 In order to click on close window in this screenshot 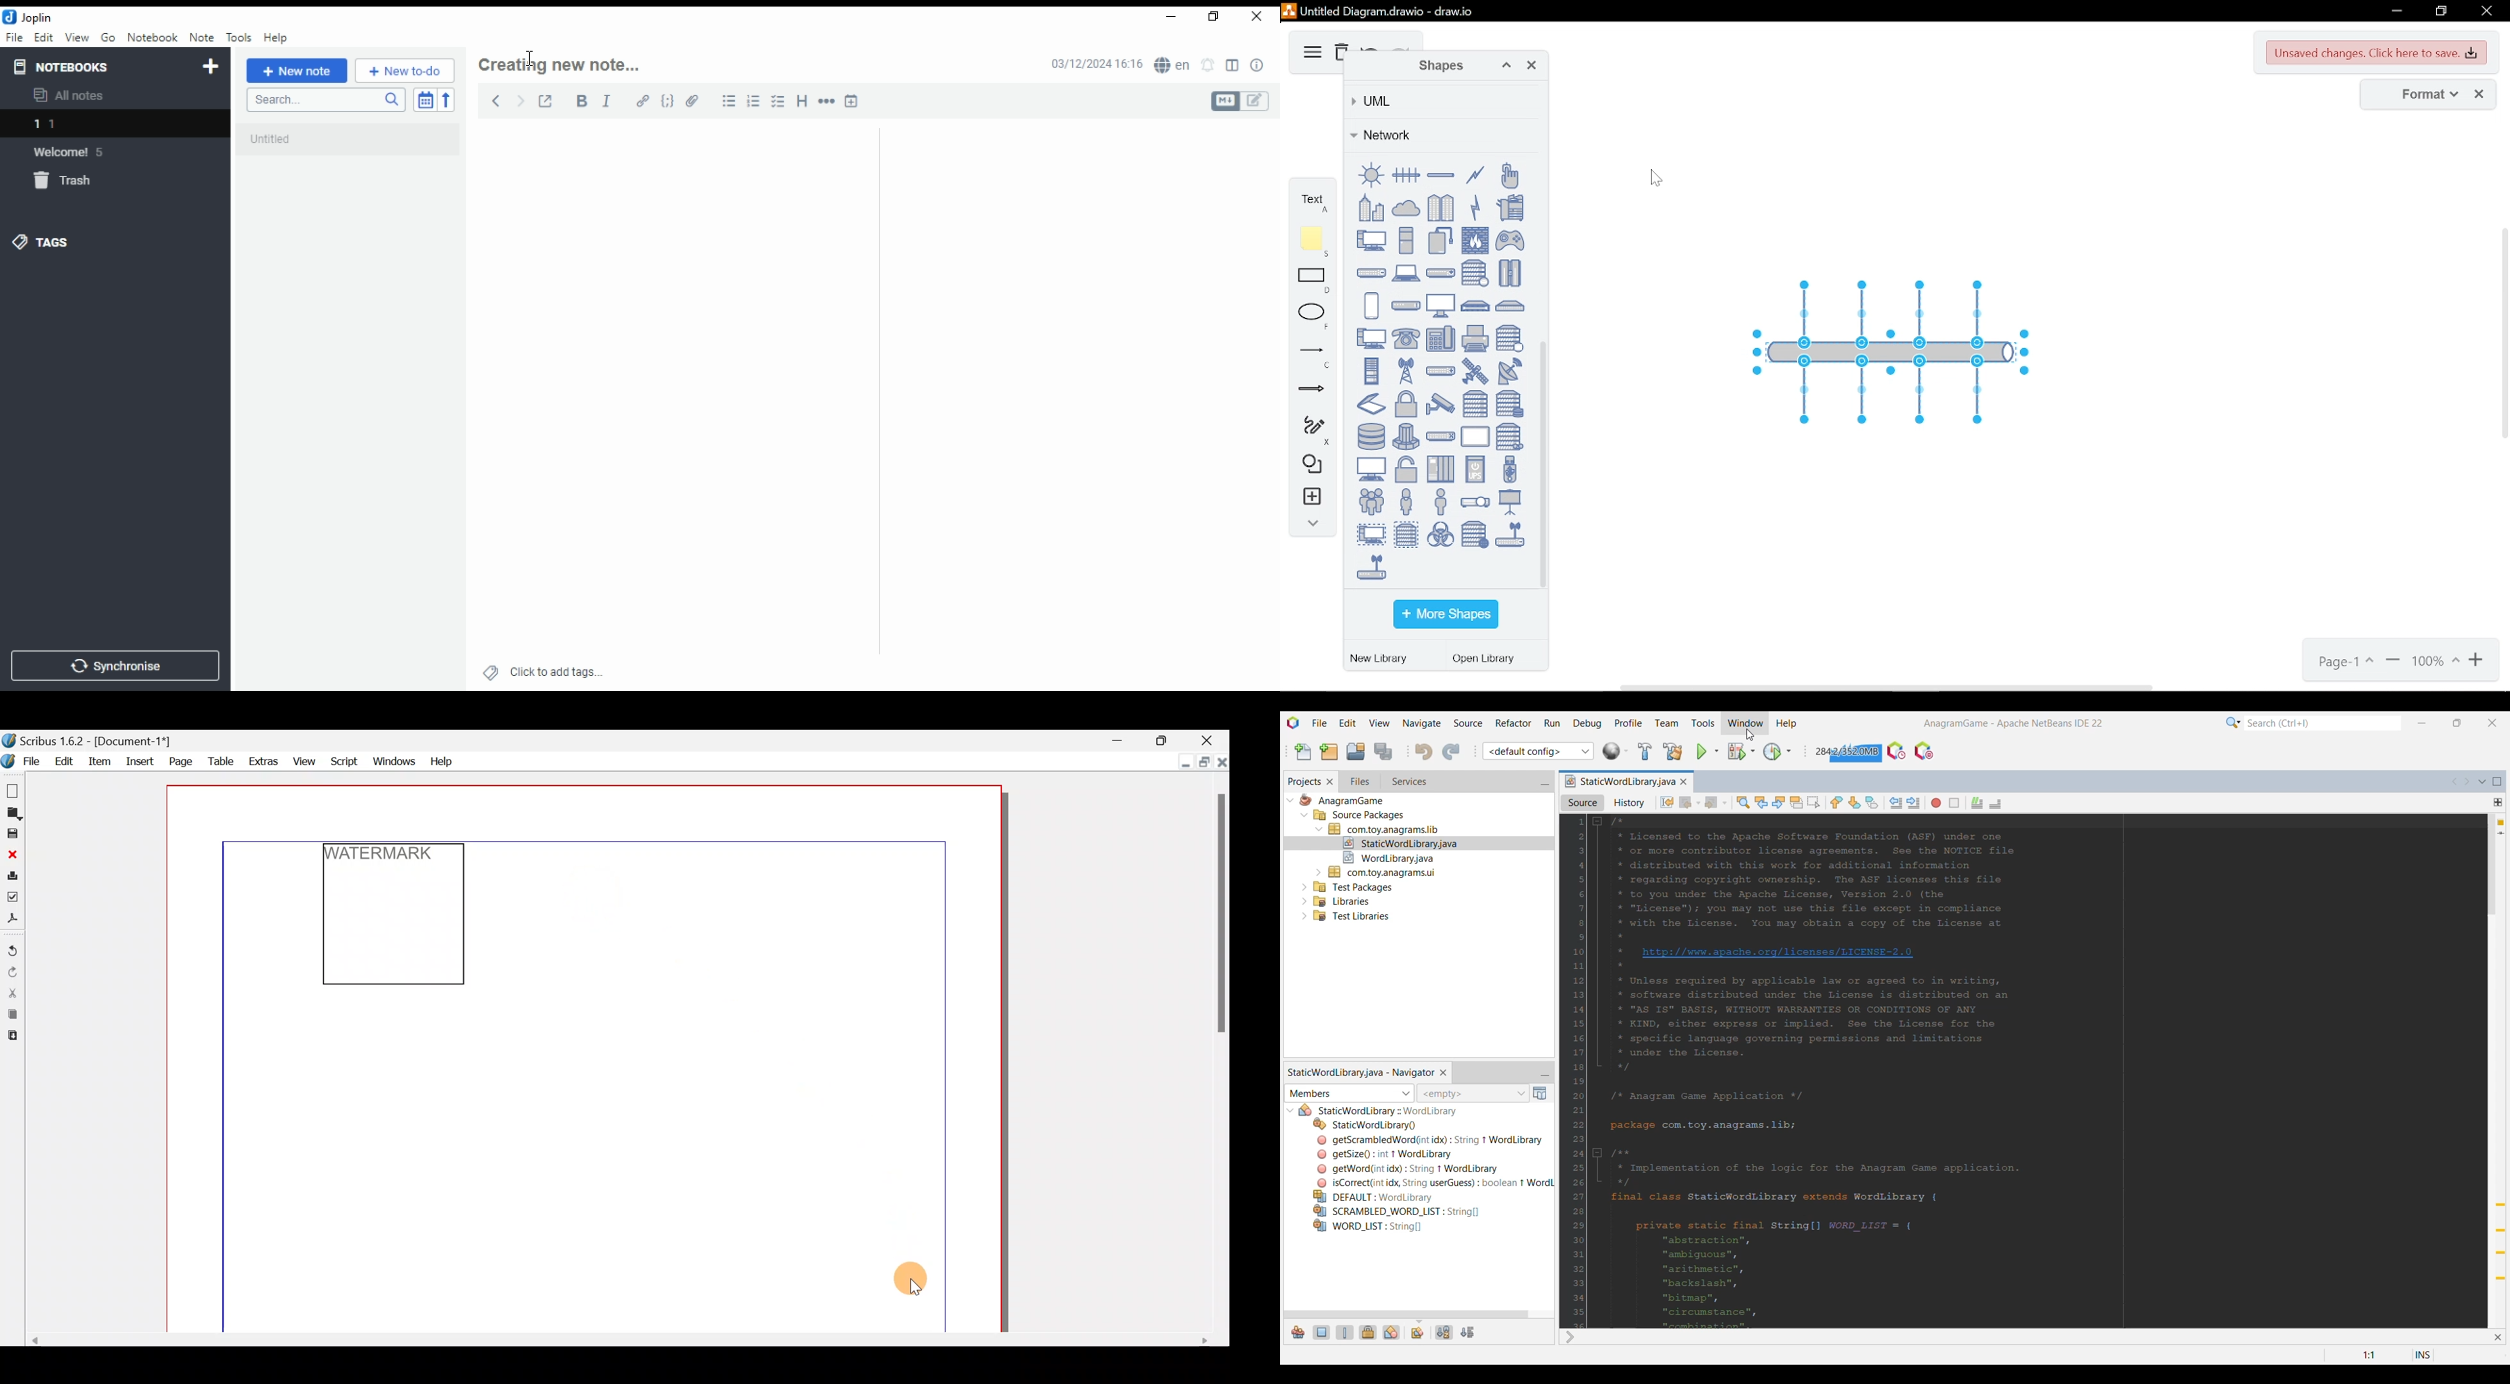, I will do `click(1258, 17)`.